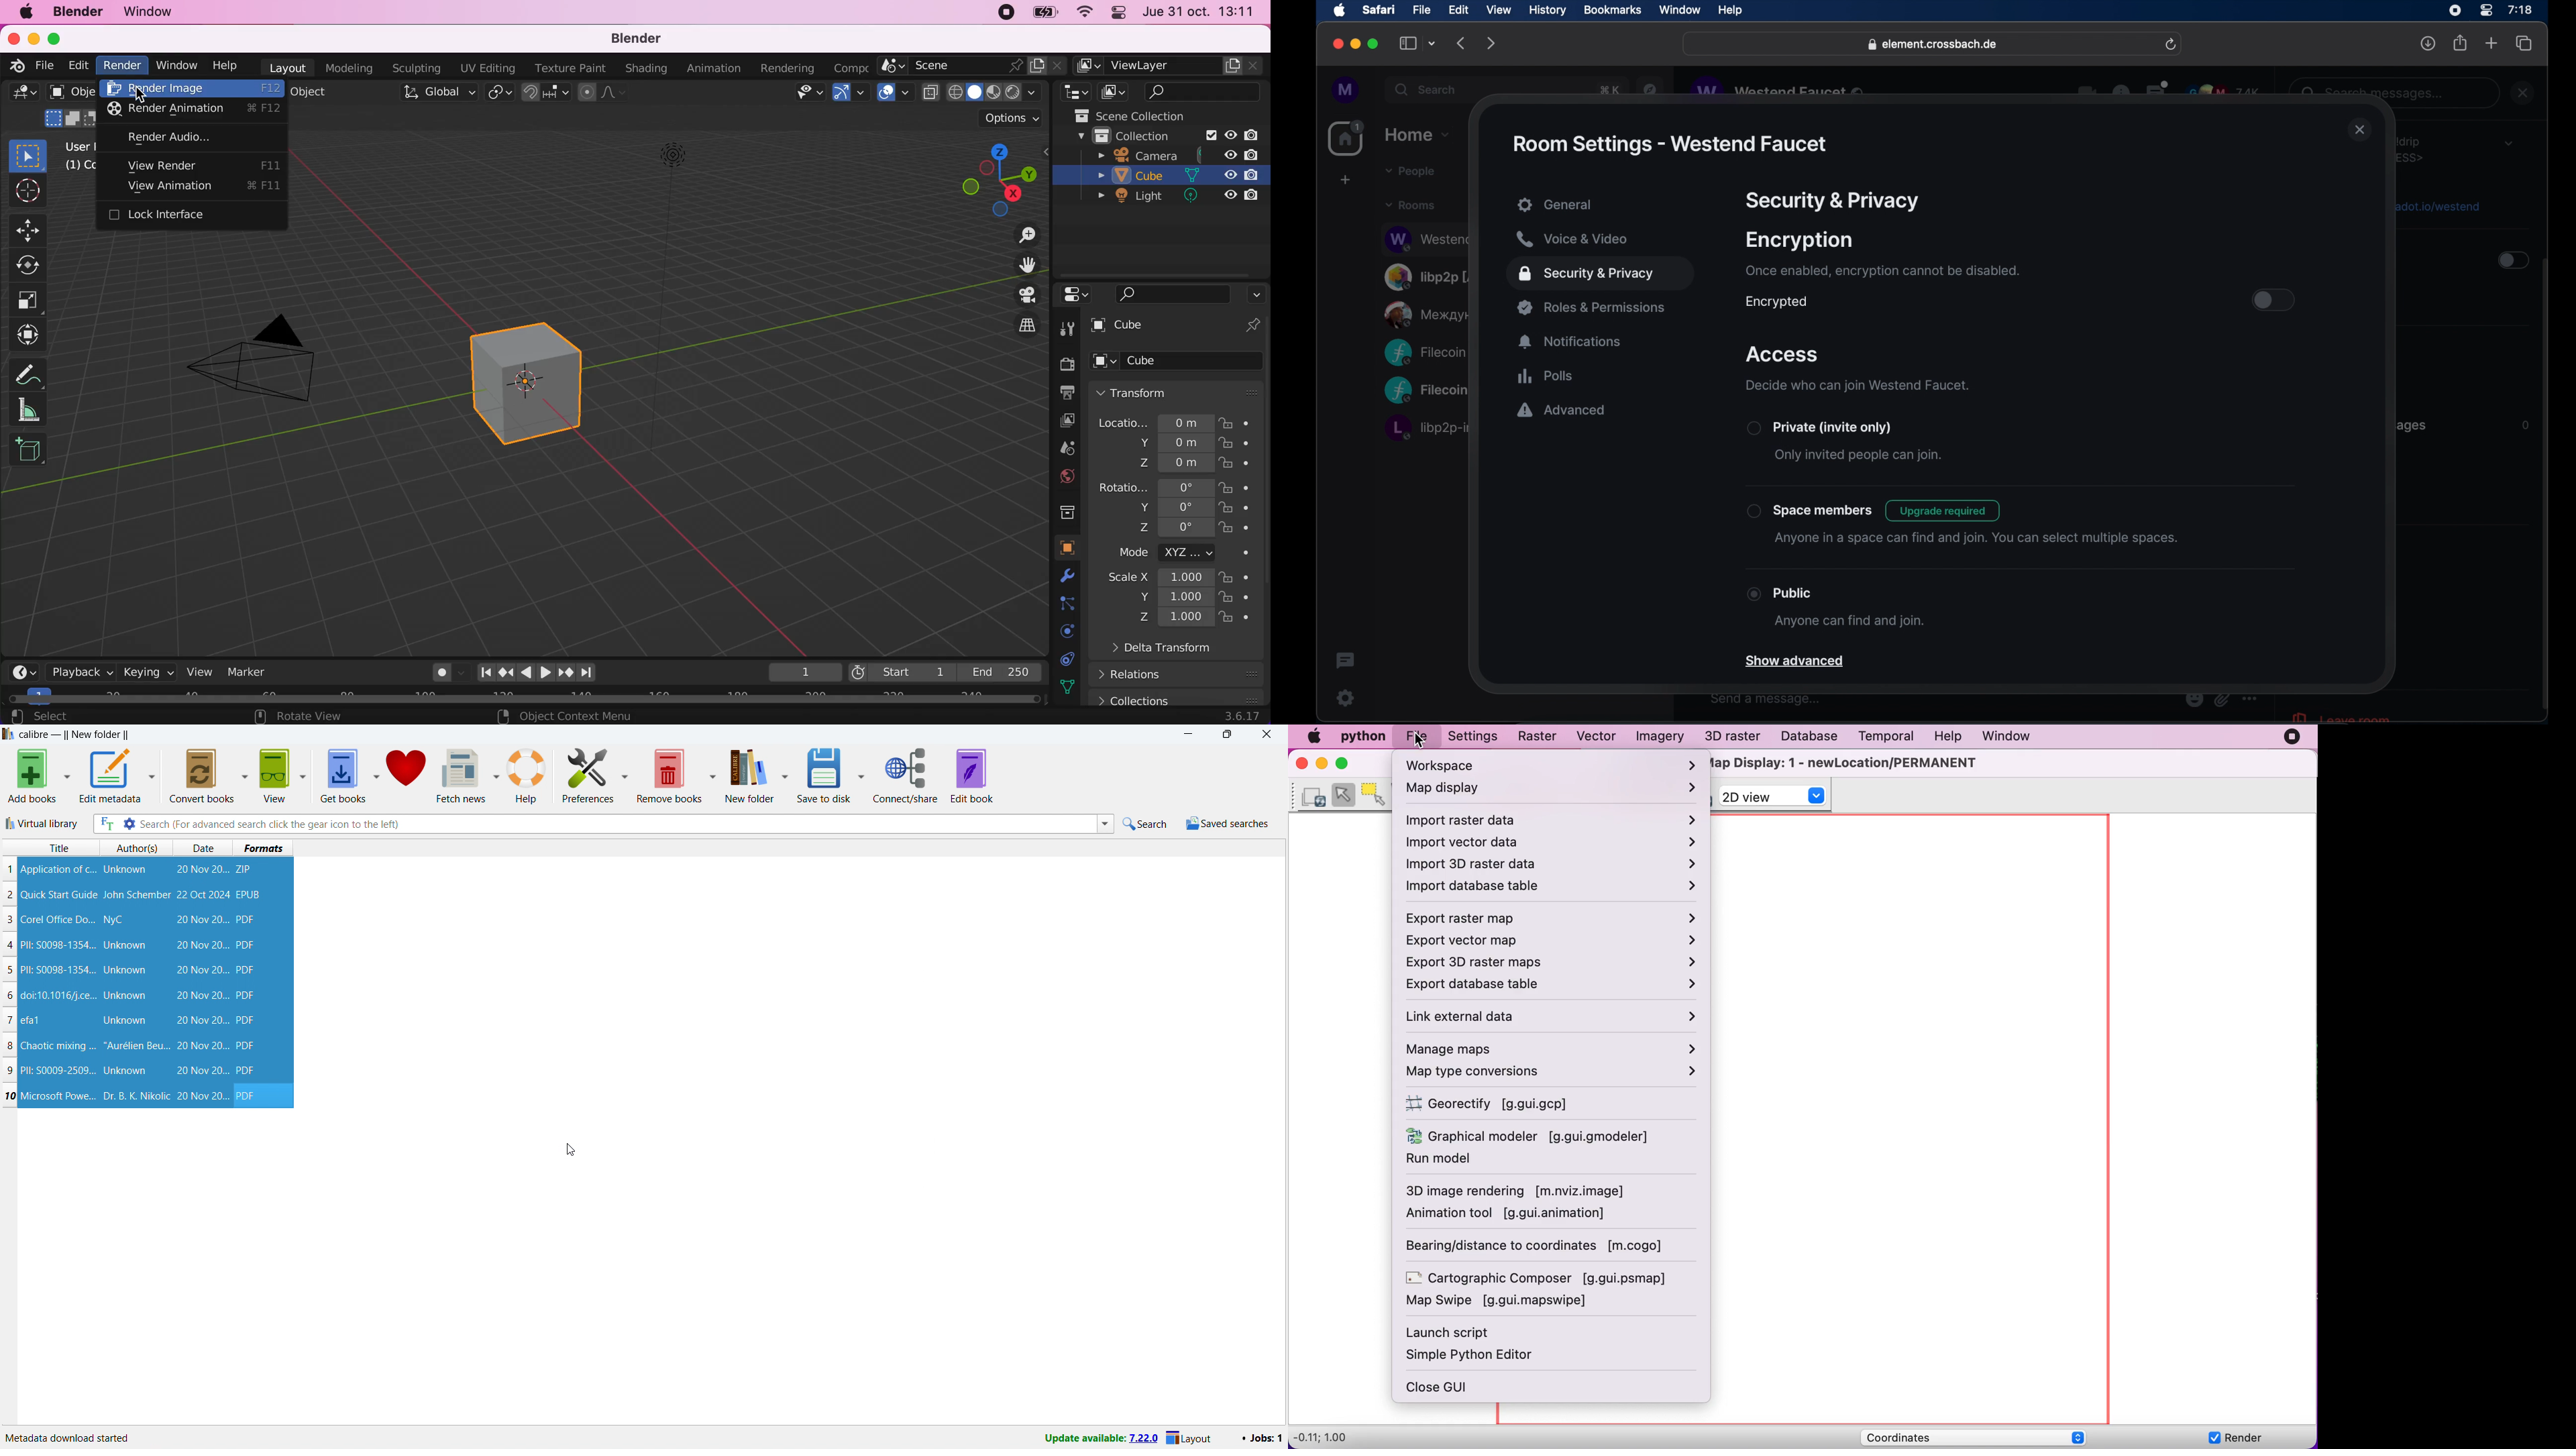  Describe the element at coordinates (1067, 365) in the screenshot. I see `render` at that location.